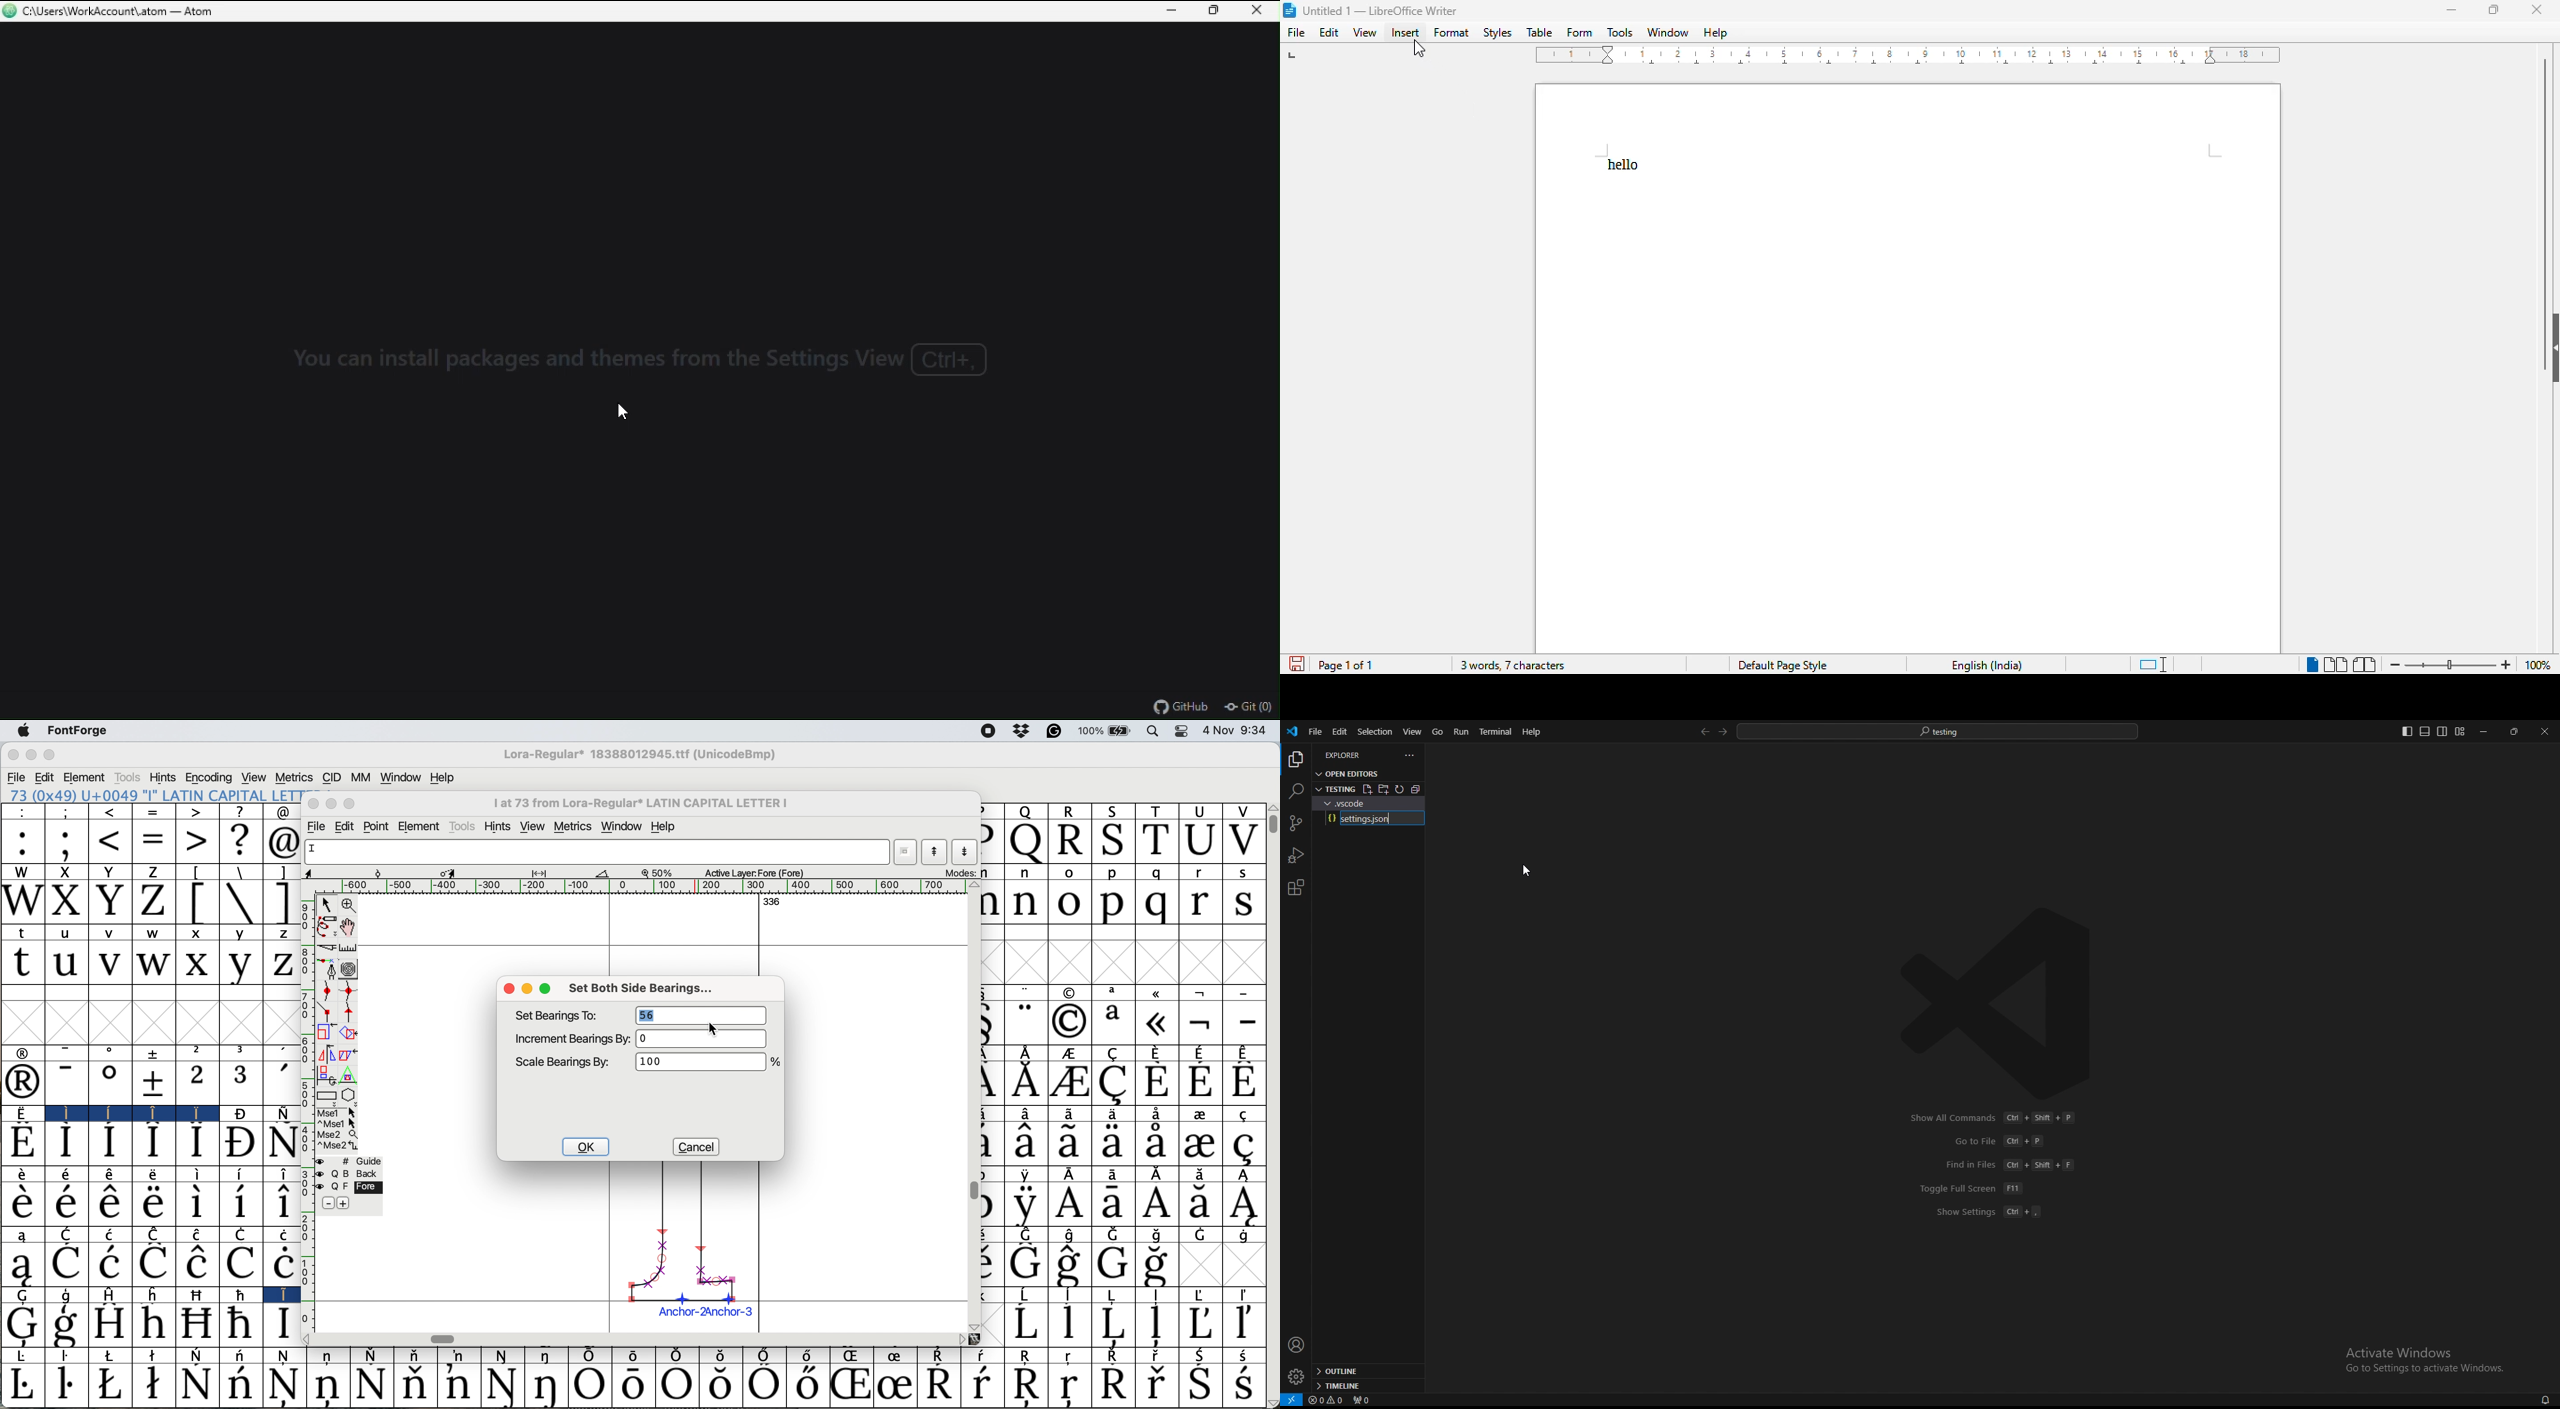 The image size is (2576, 1428). Describe the element at coordinates (330, 777) in the screenshot. I see `cid` at that location.